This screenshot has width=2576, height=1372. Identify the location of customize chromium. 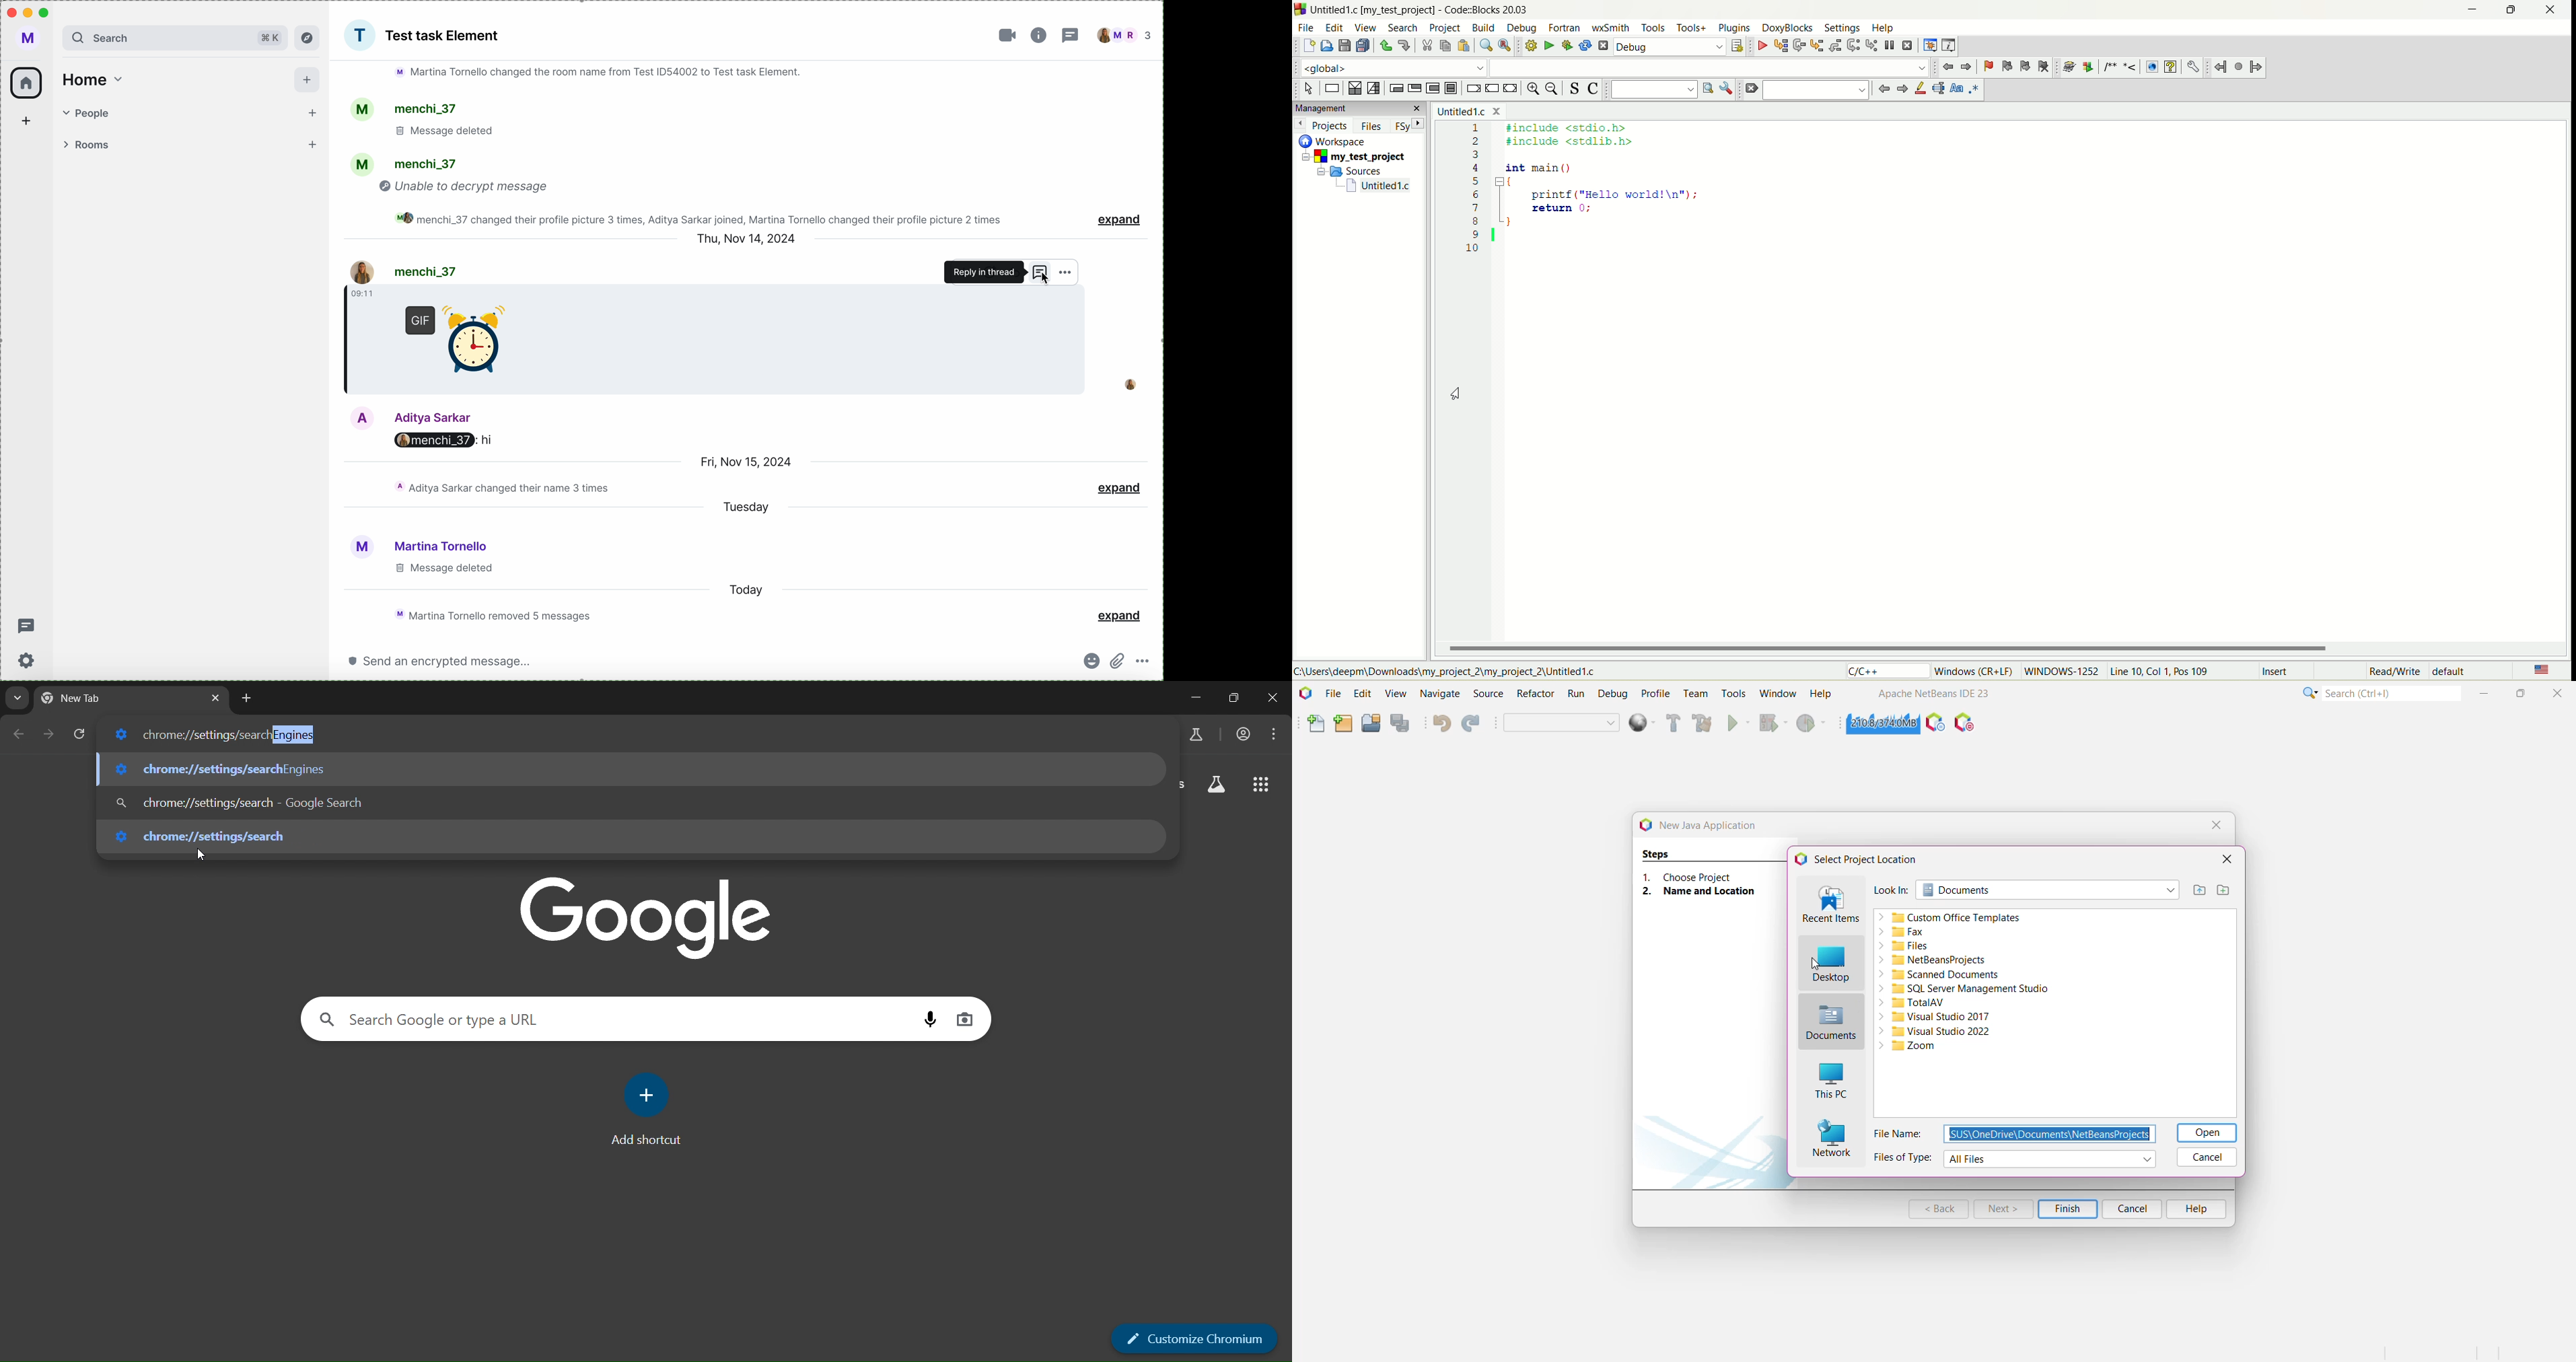
(1192, 1336).